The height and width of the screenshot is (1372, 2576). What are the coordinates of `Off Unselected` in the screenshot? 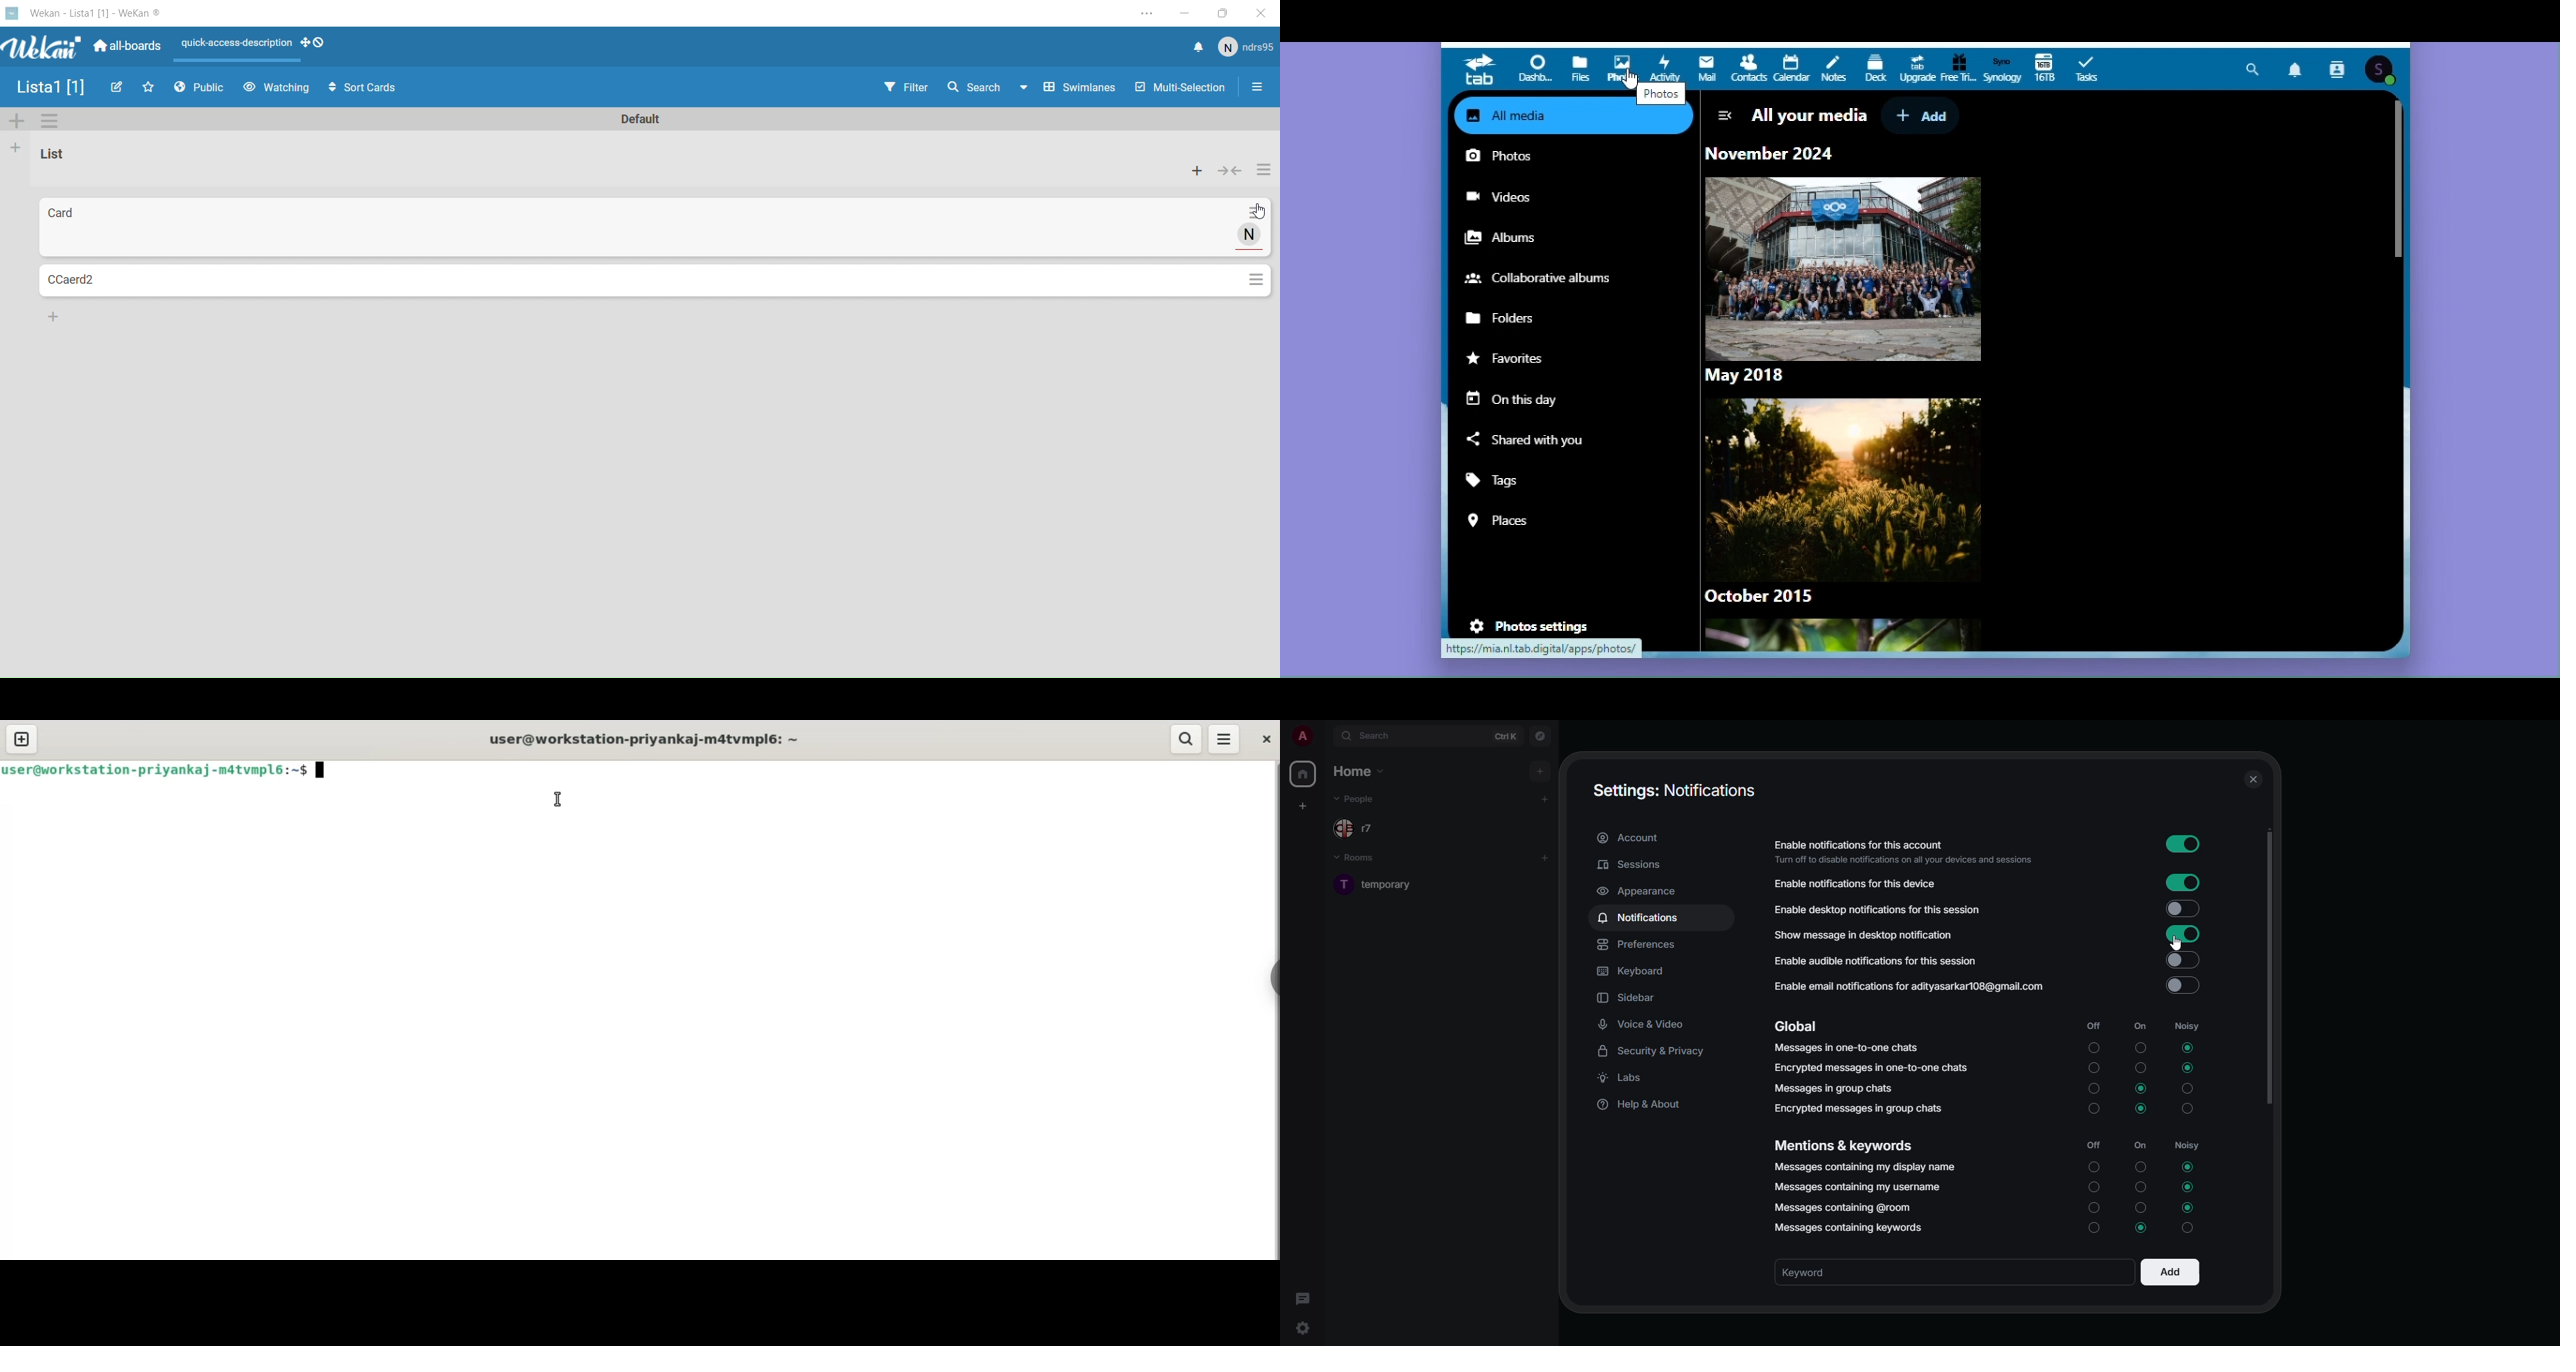 It's located at (2095, 1069).